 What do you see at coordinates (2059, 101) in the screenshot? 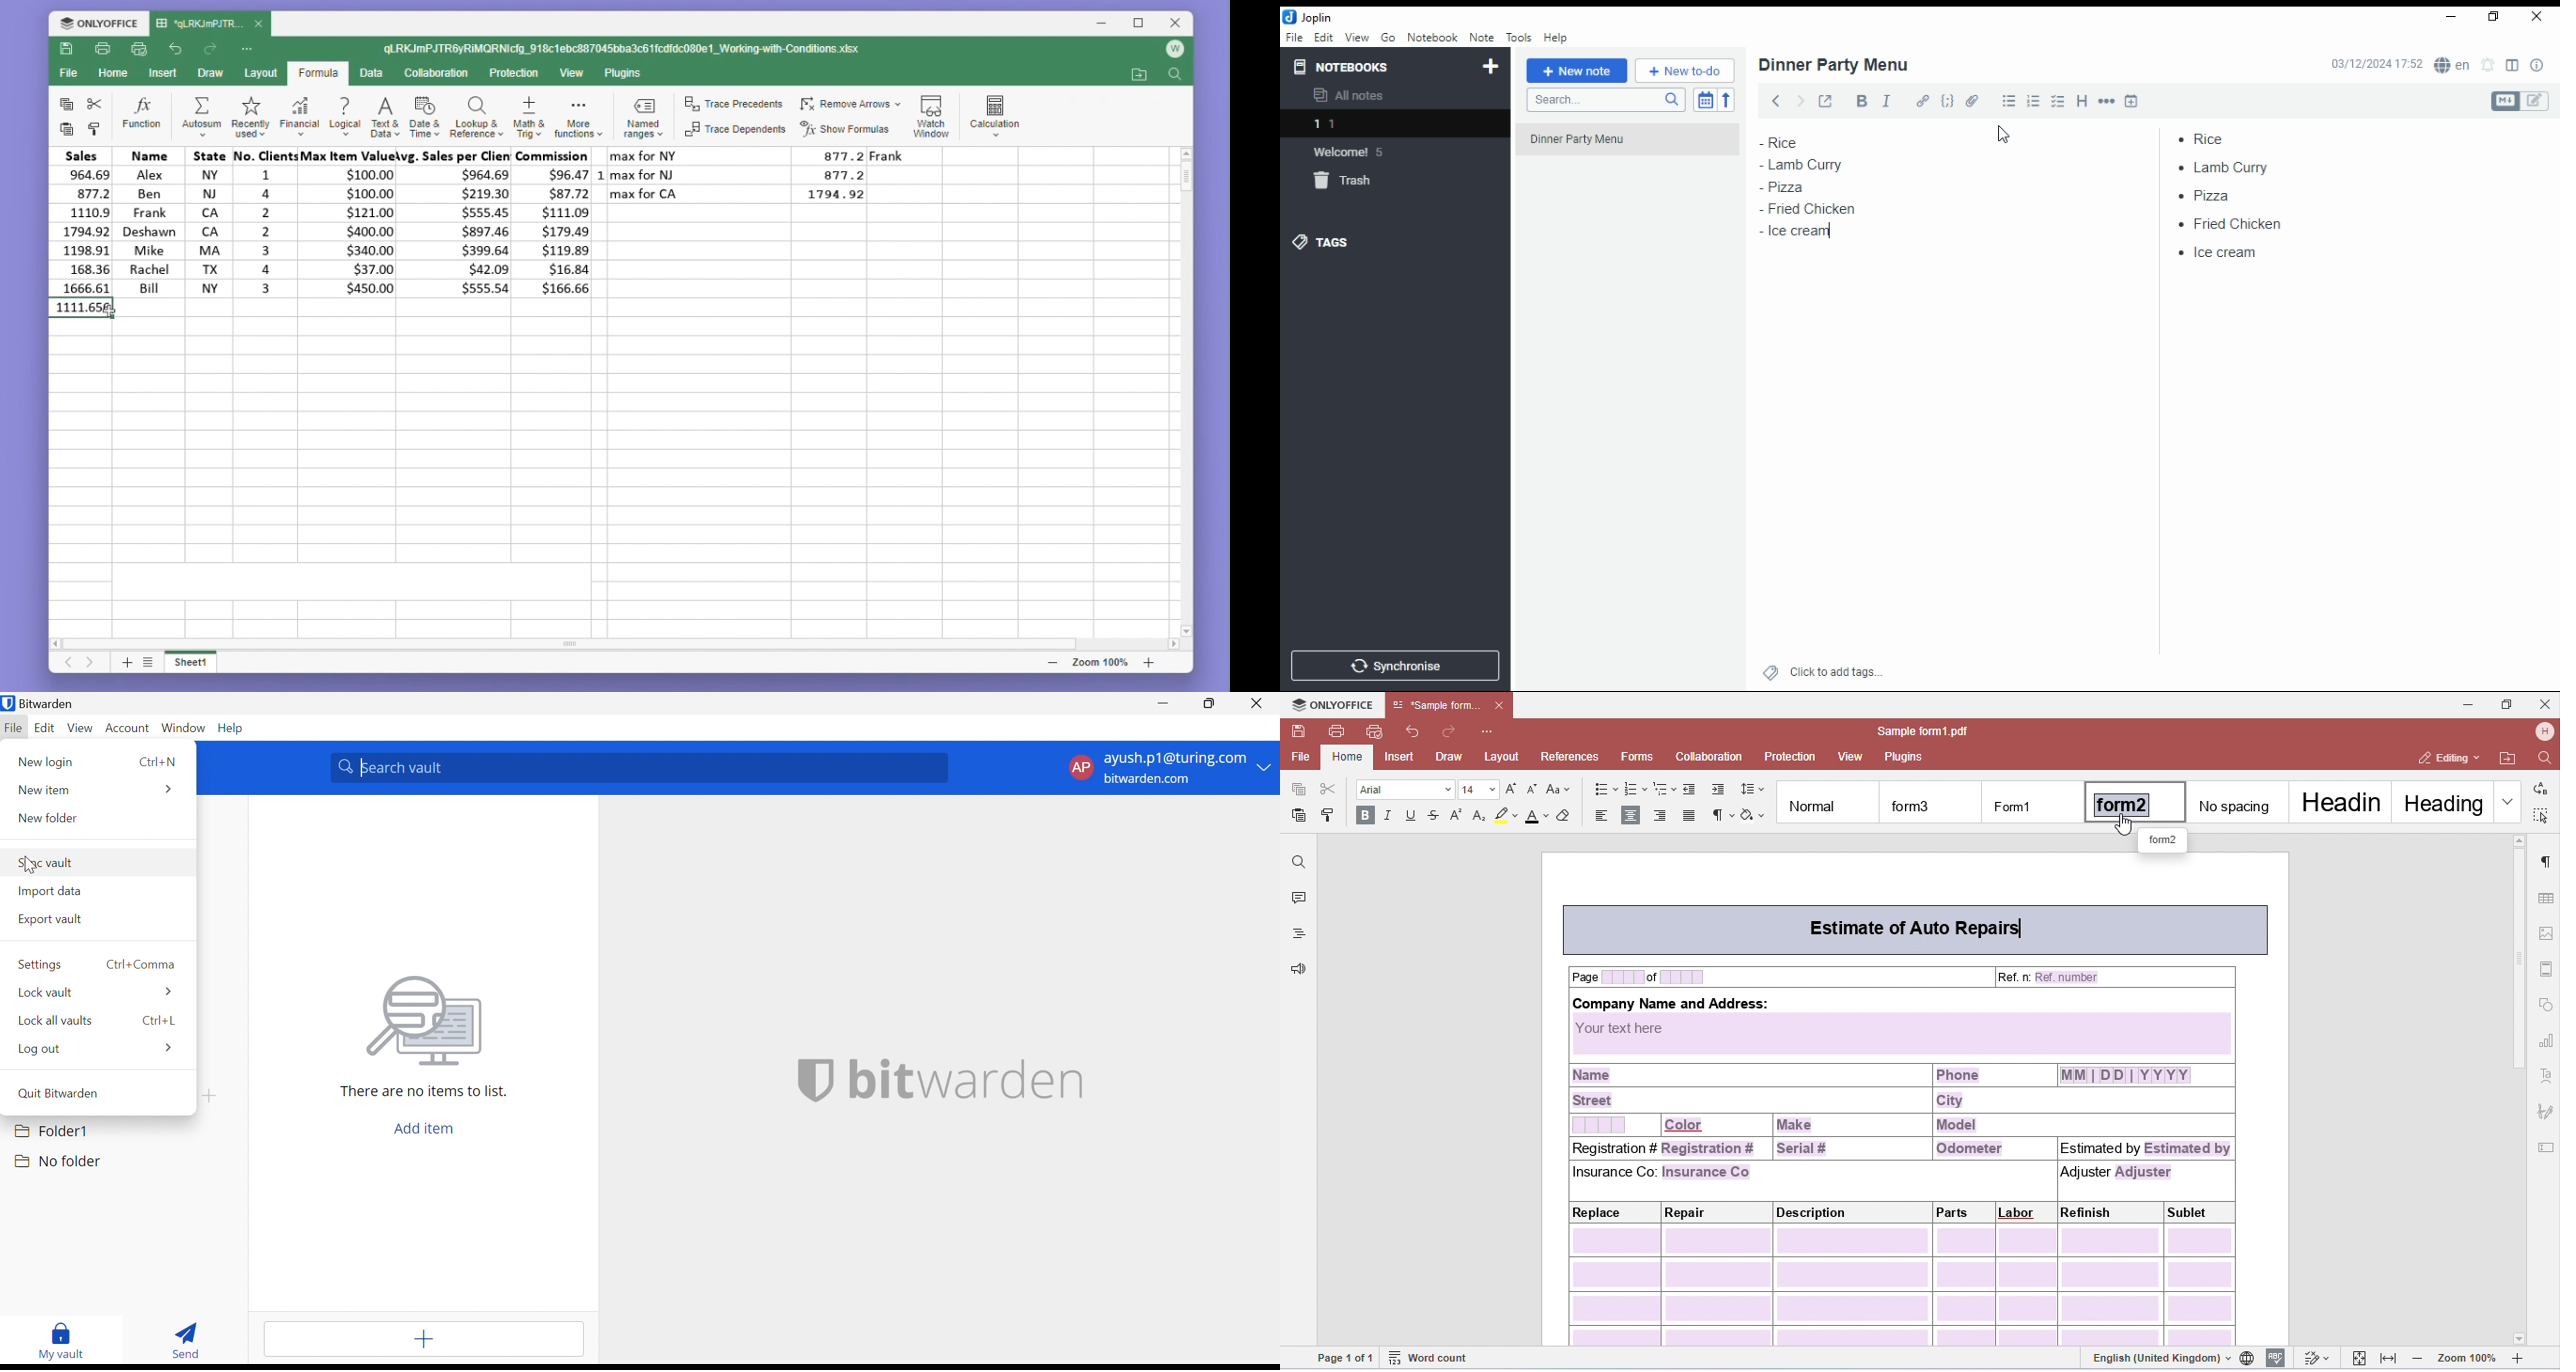
I see `chekbox list` at bounding box center [2059, 101].